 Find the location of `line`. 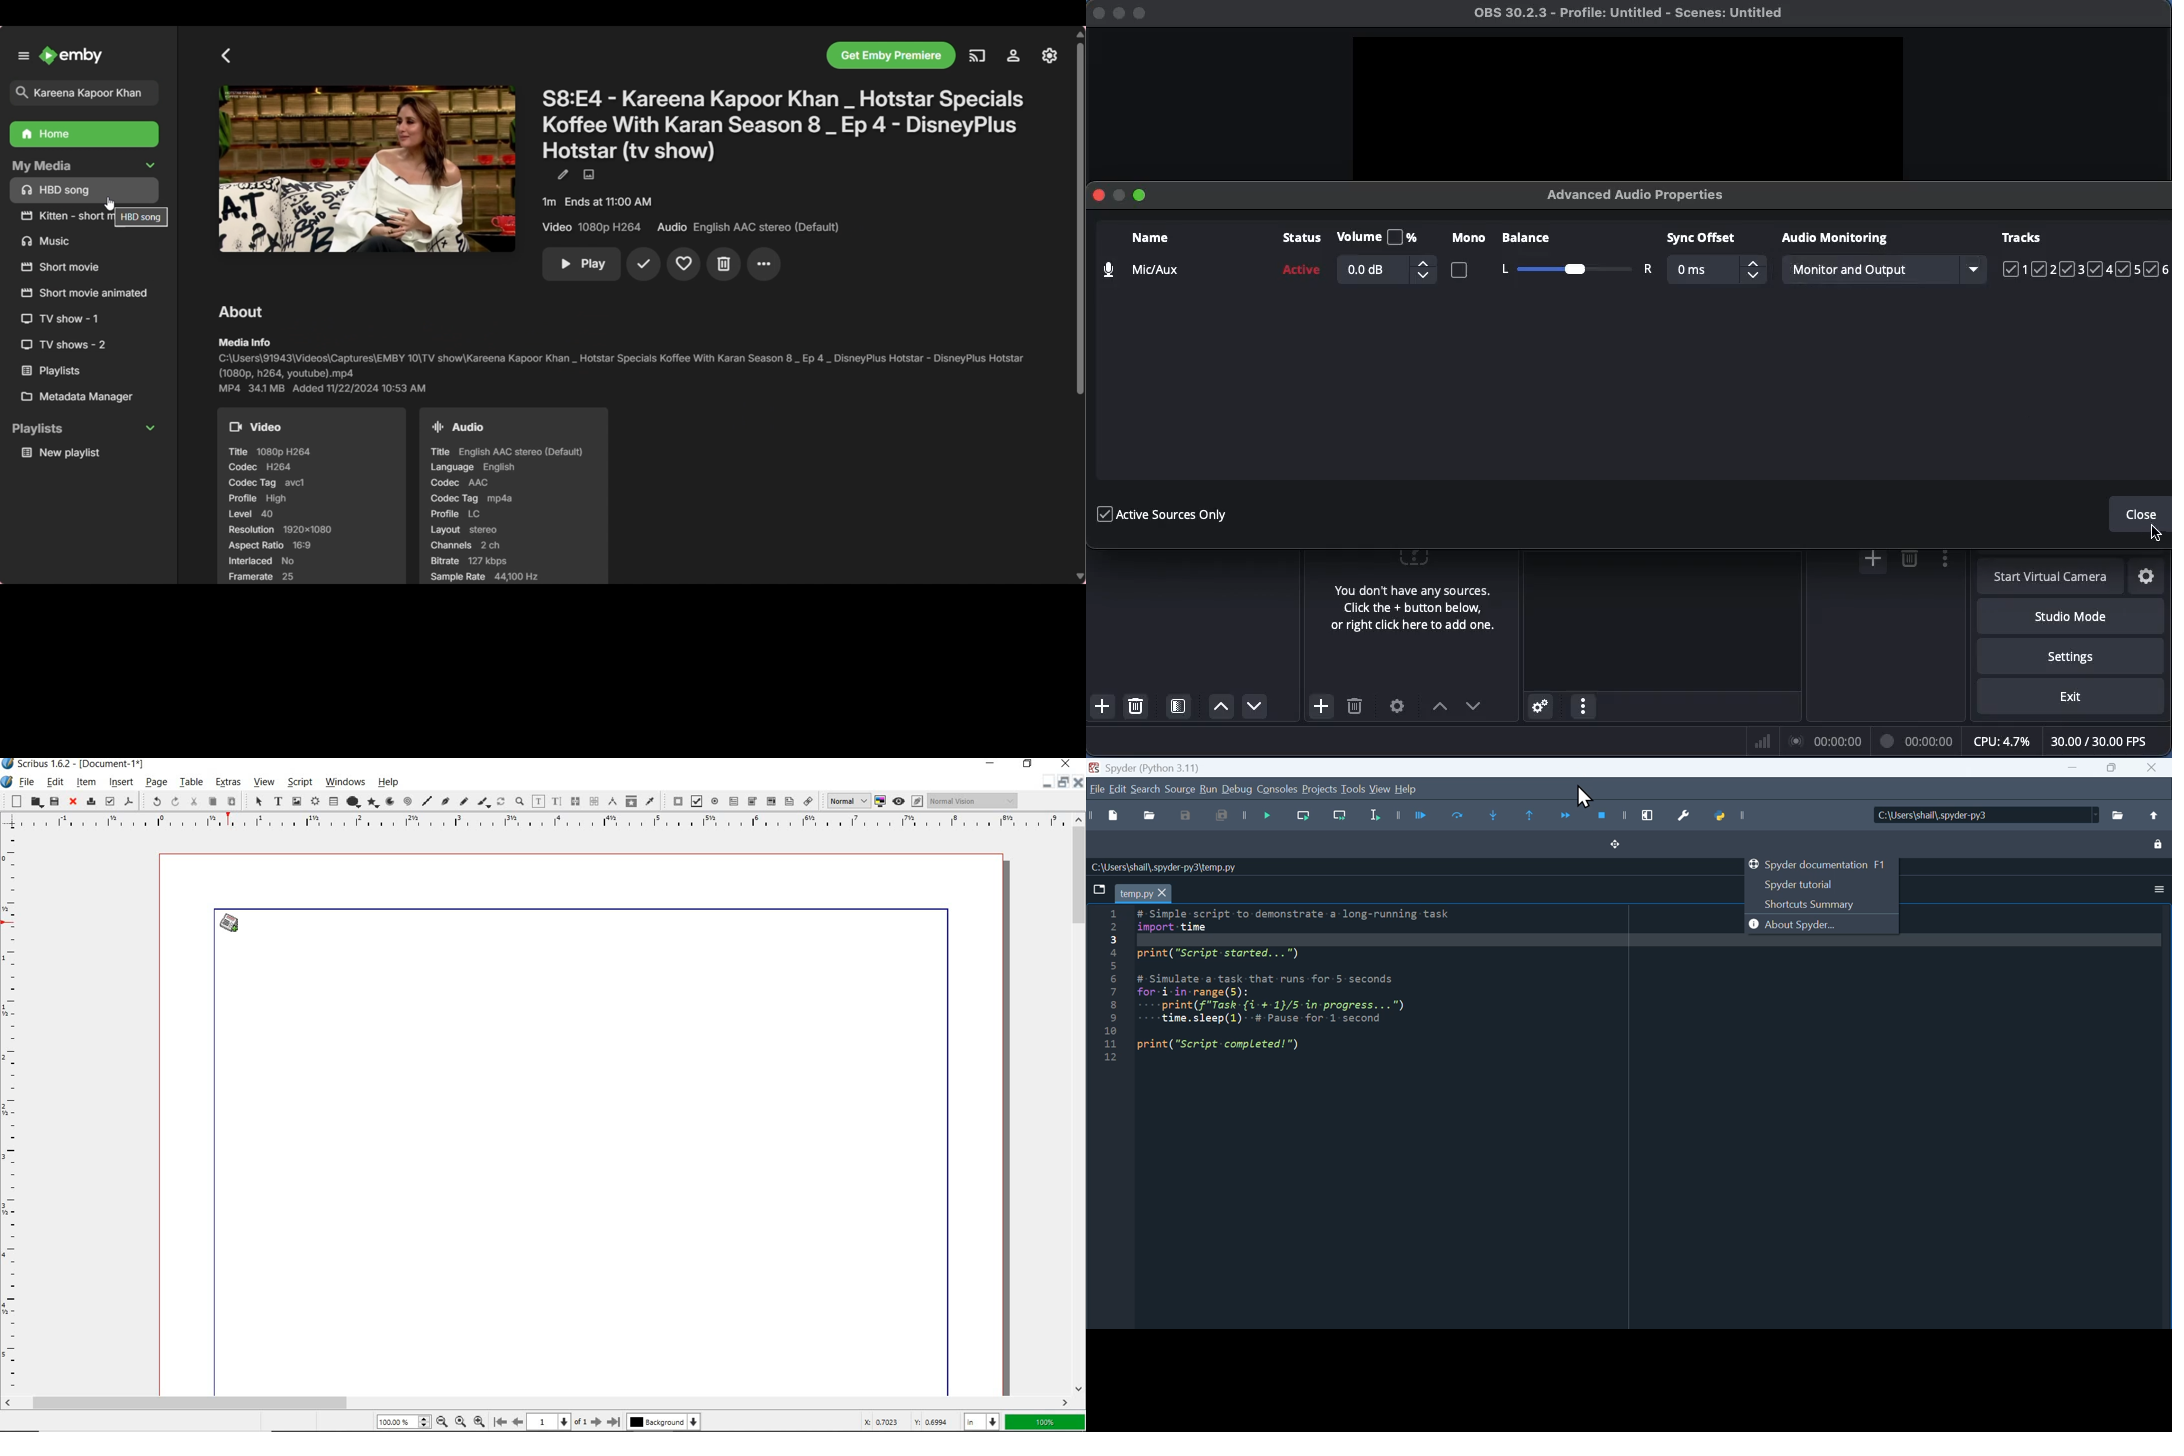

line is located at coordinates (426, 802).